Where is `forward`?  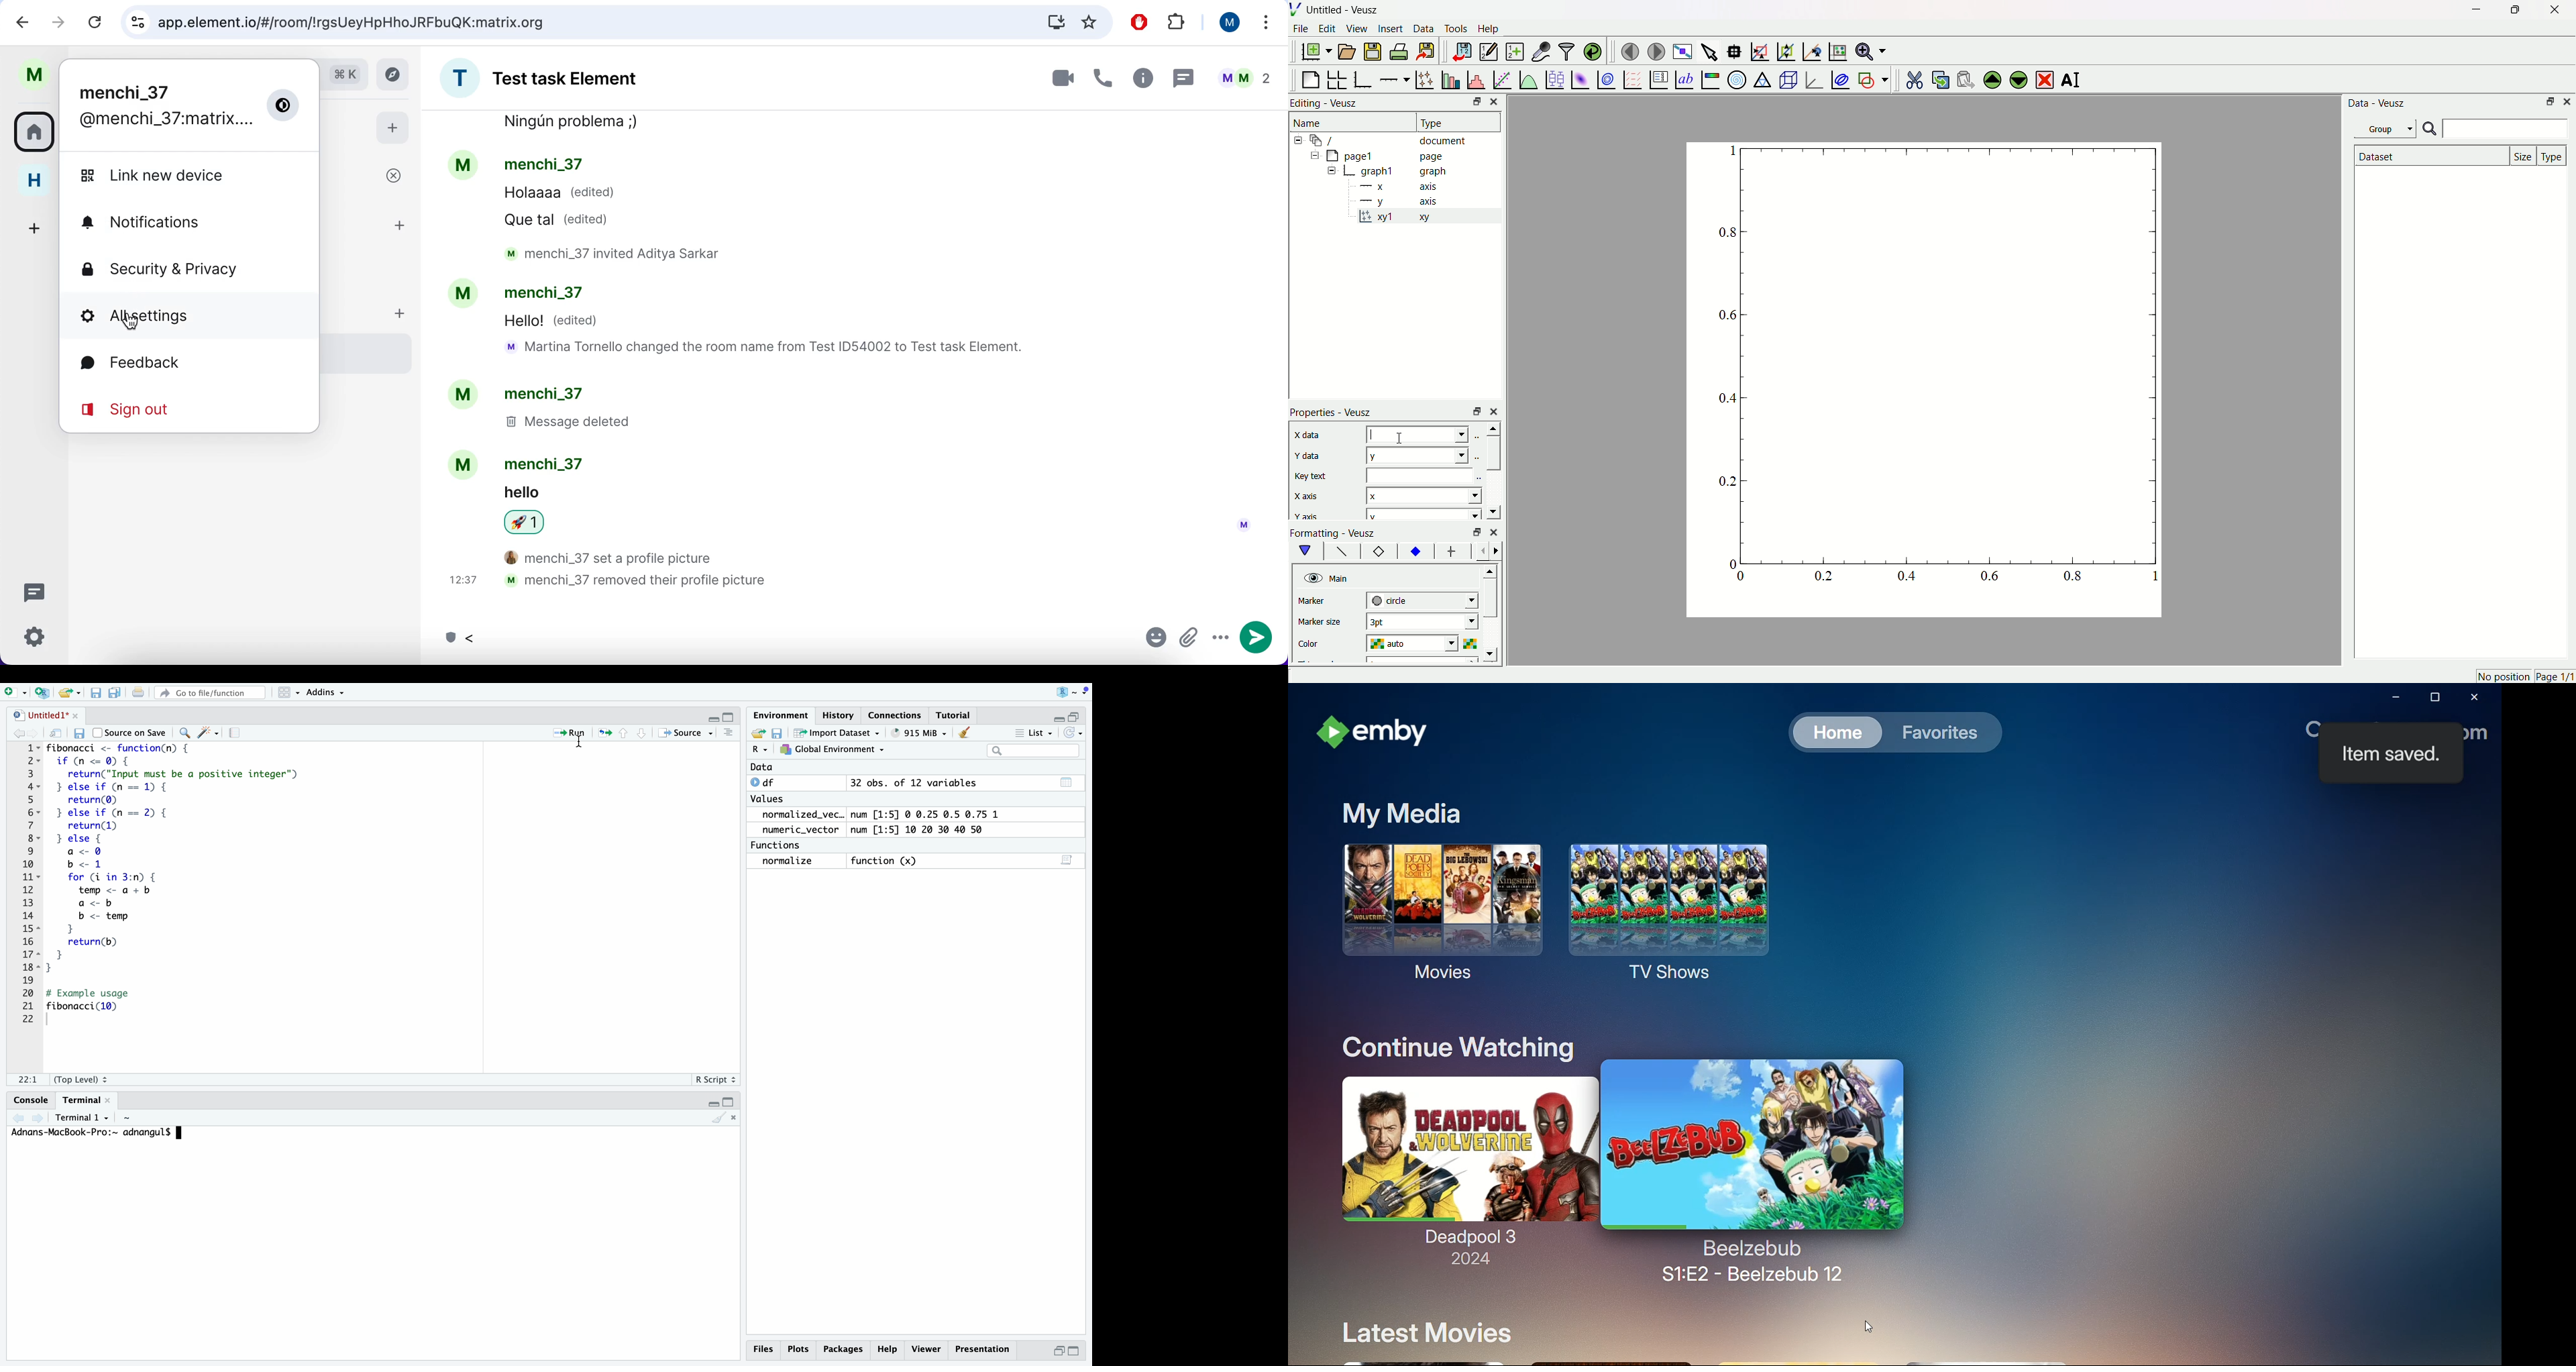
forward is located at coordinates (57, 24).